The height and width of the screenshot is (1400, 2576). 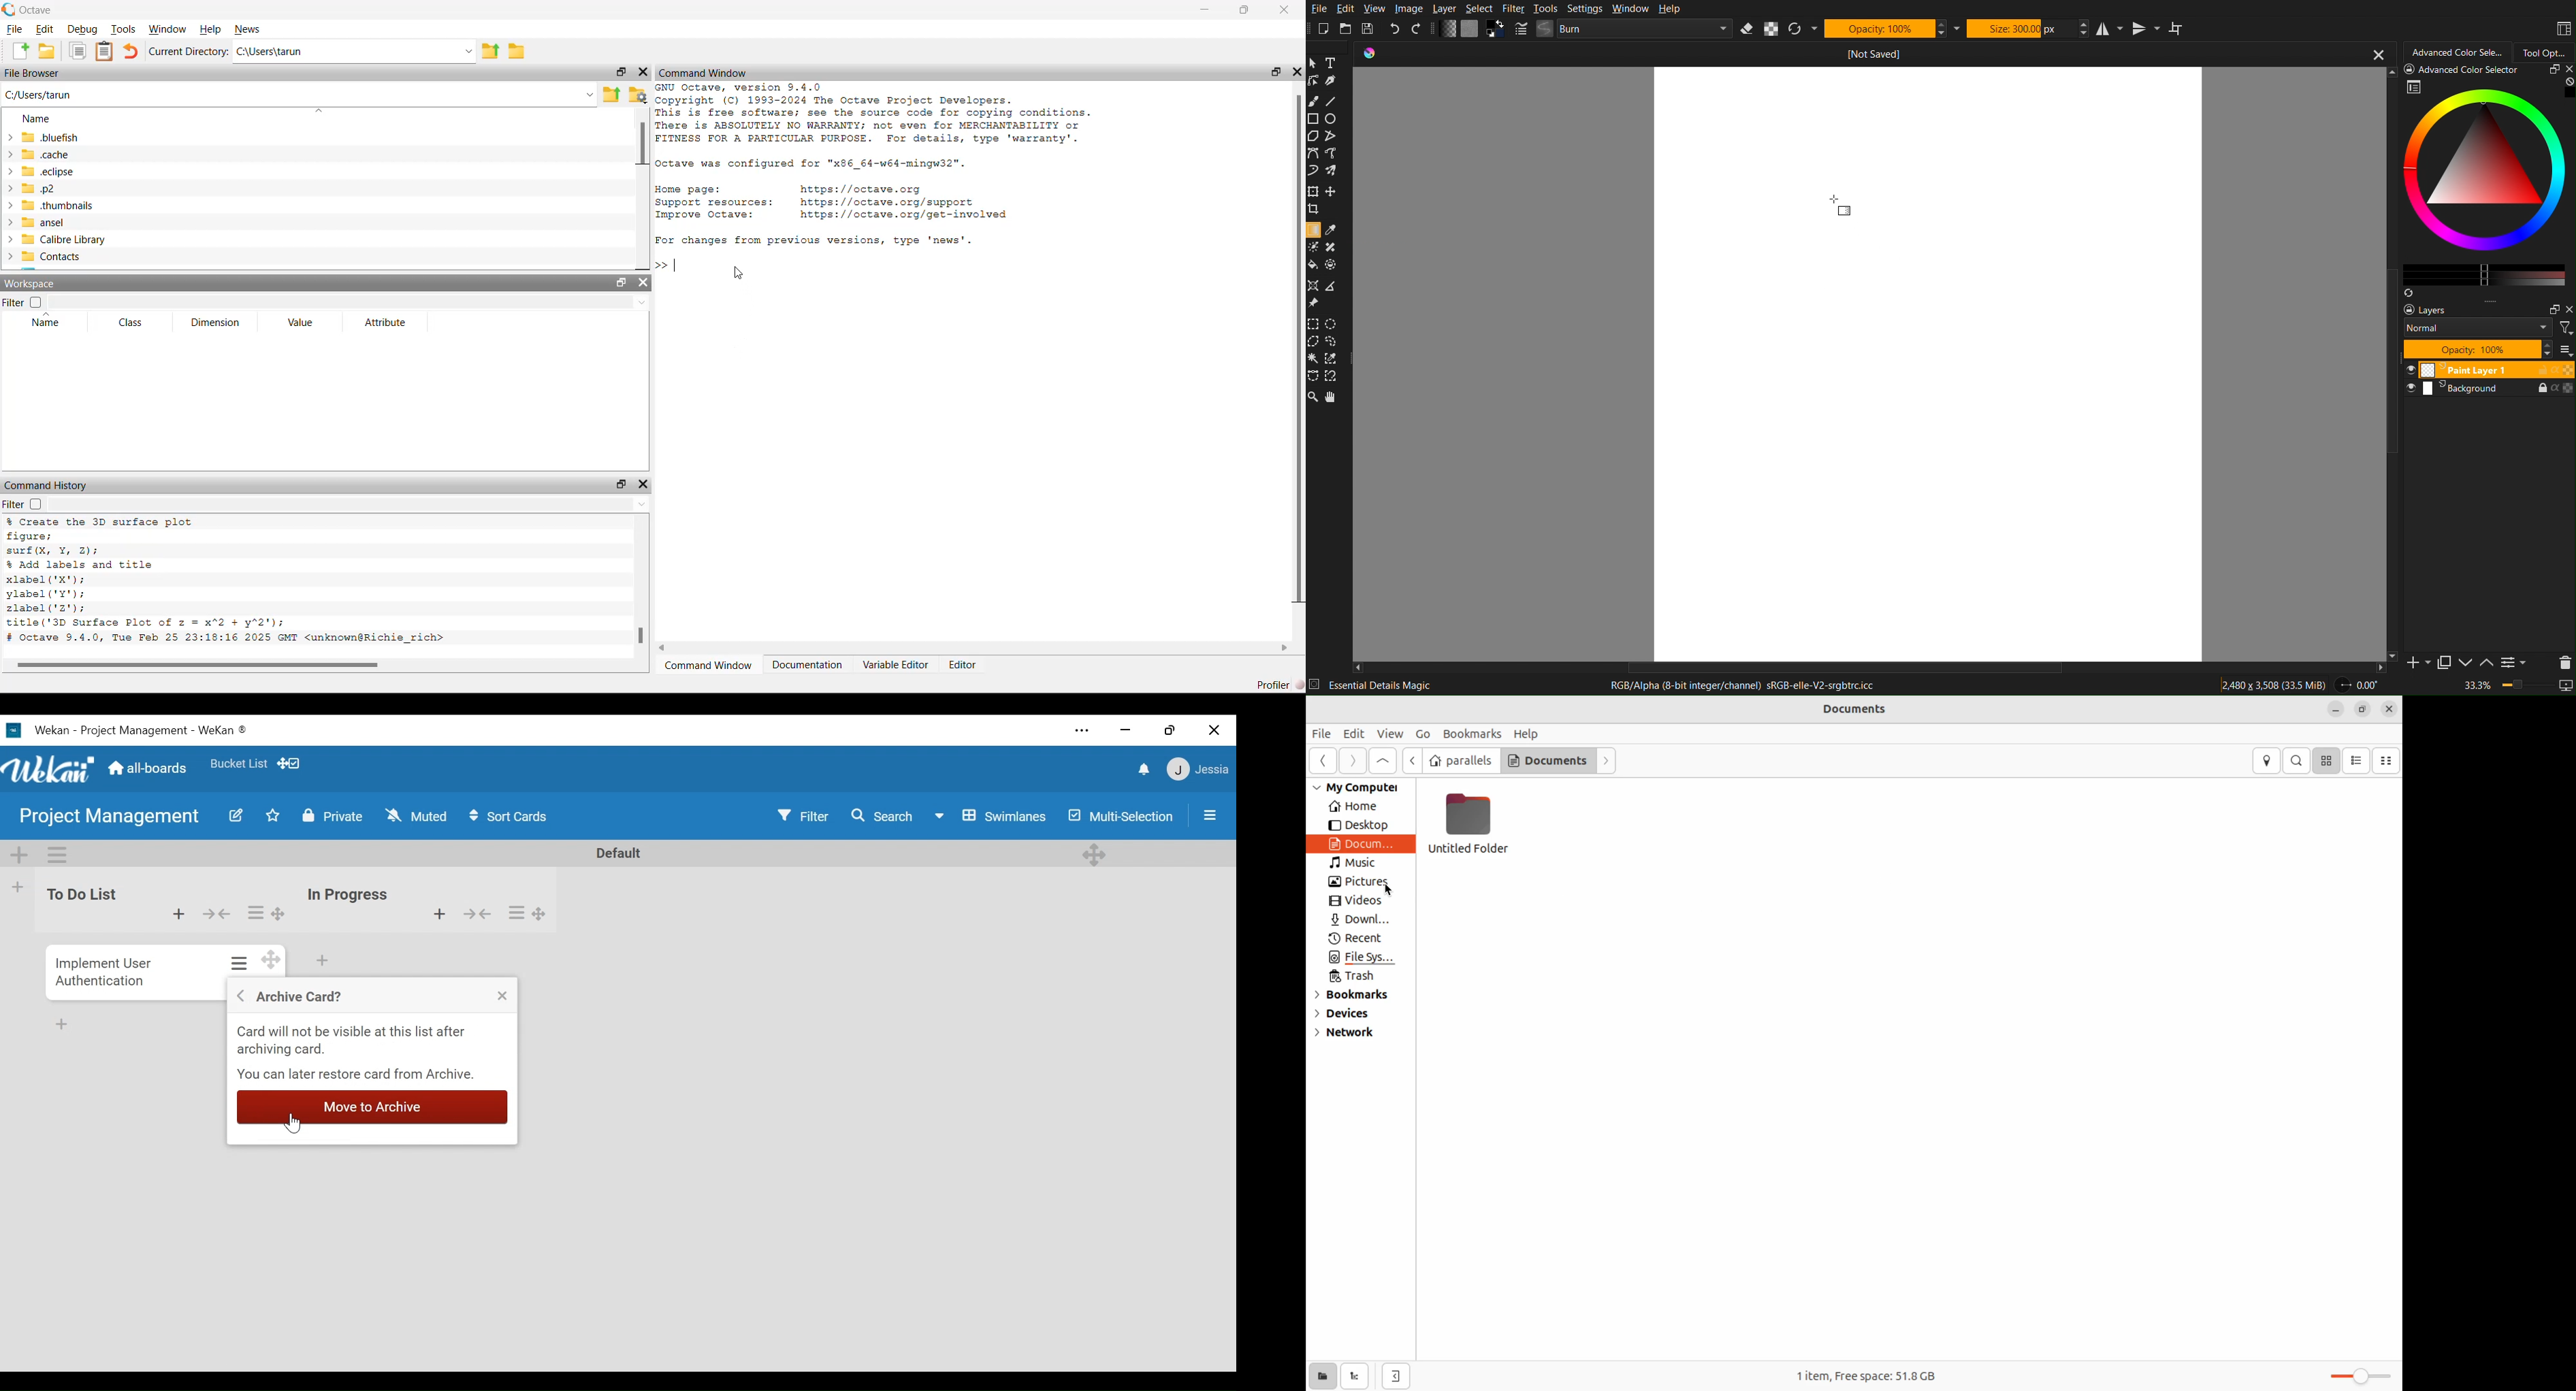 What do you see at coordinates (1371, 30) in the screenshot?
I see `Save` at bounding box center [1371, 30].